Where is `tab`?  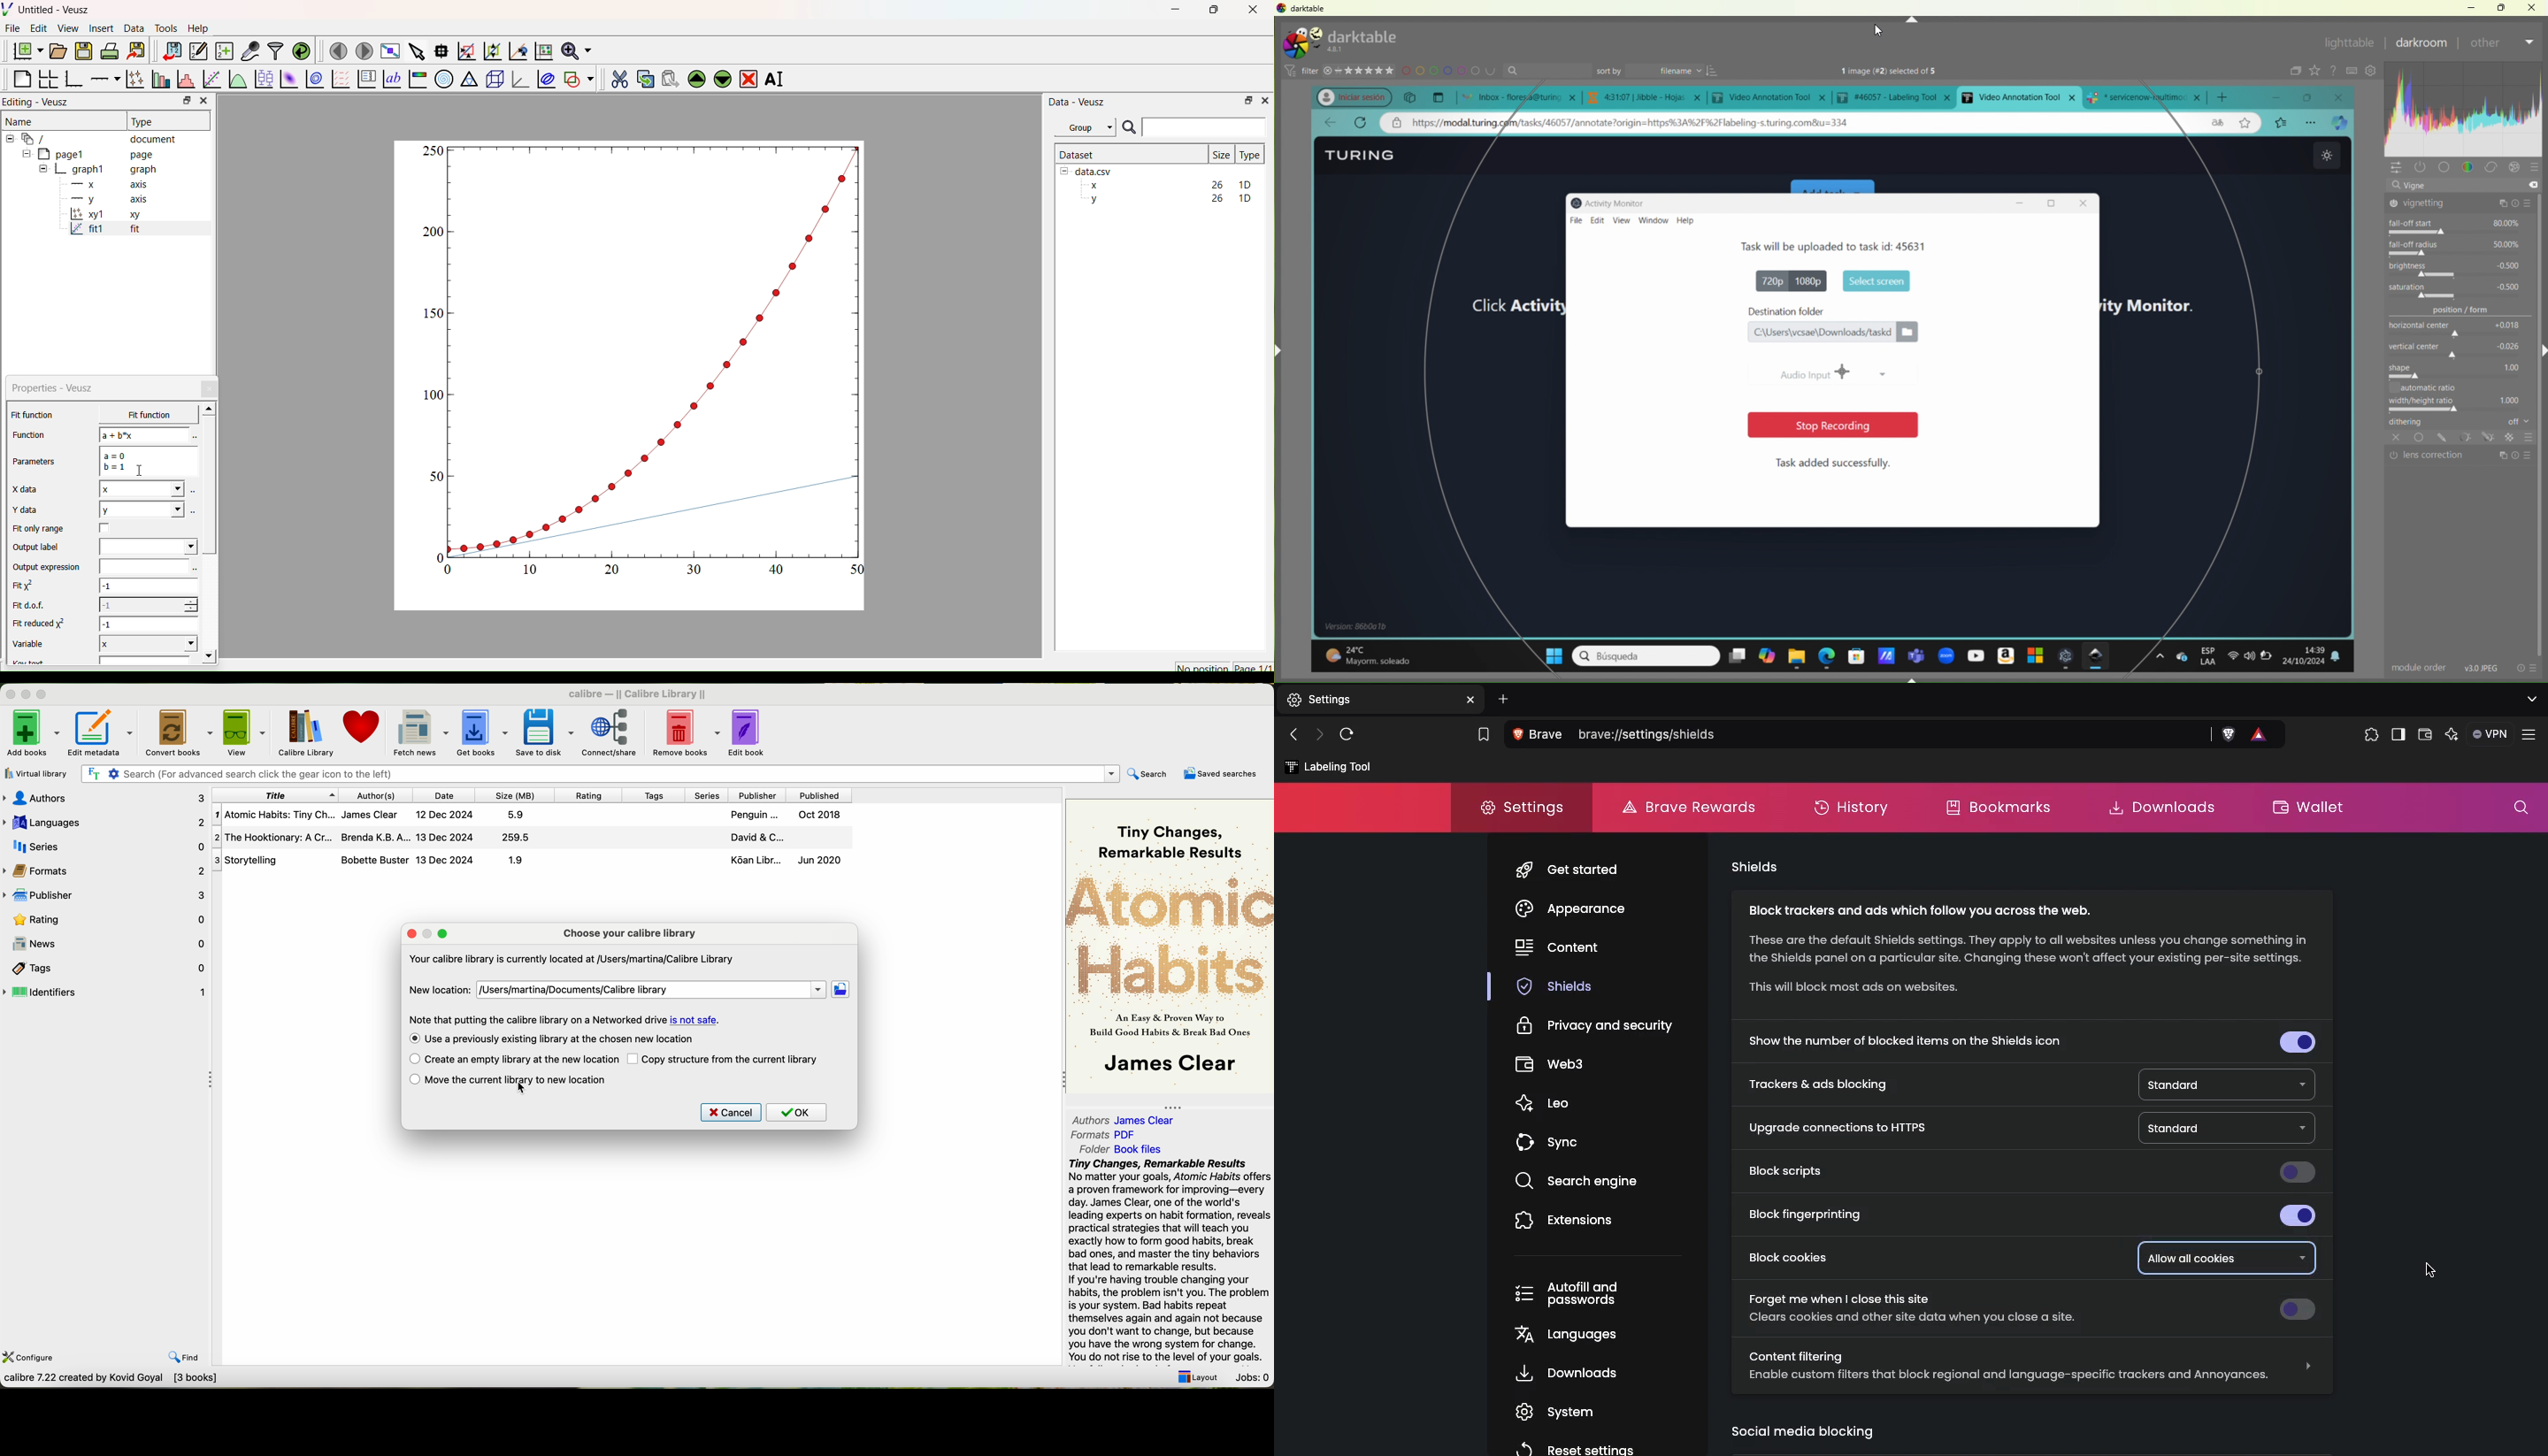 tab is located at coordinates (1648, 98).